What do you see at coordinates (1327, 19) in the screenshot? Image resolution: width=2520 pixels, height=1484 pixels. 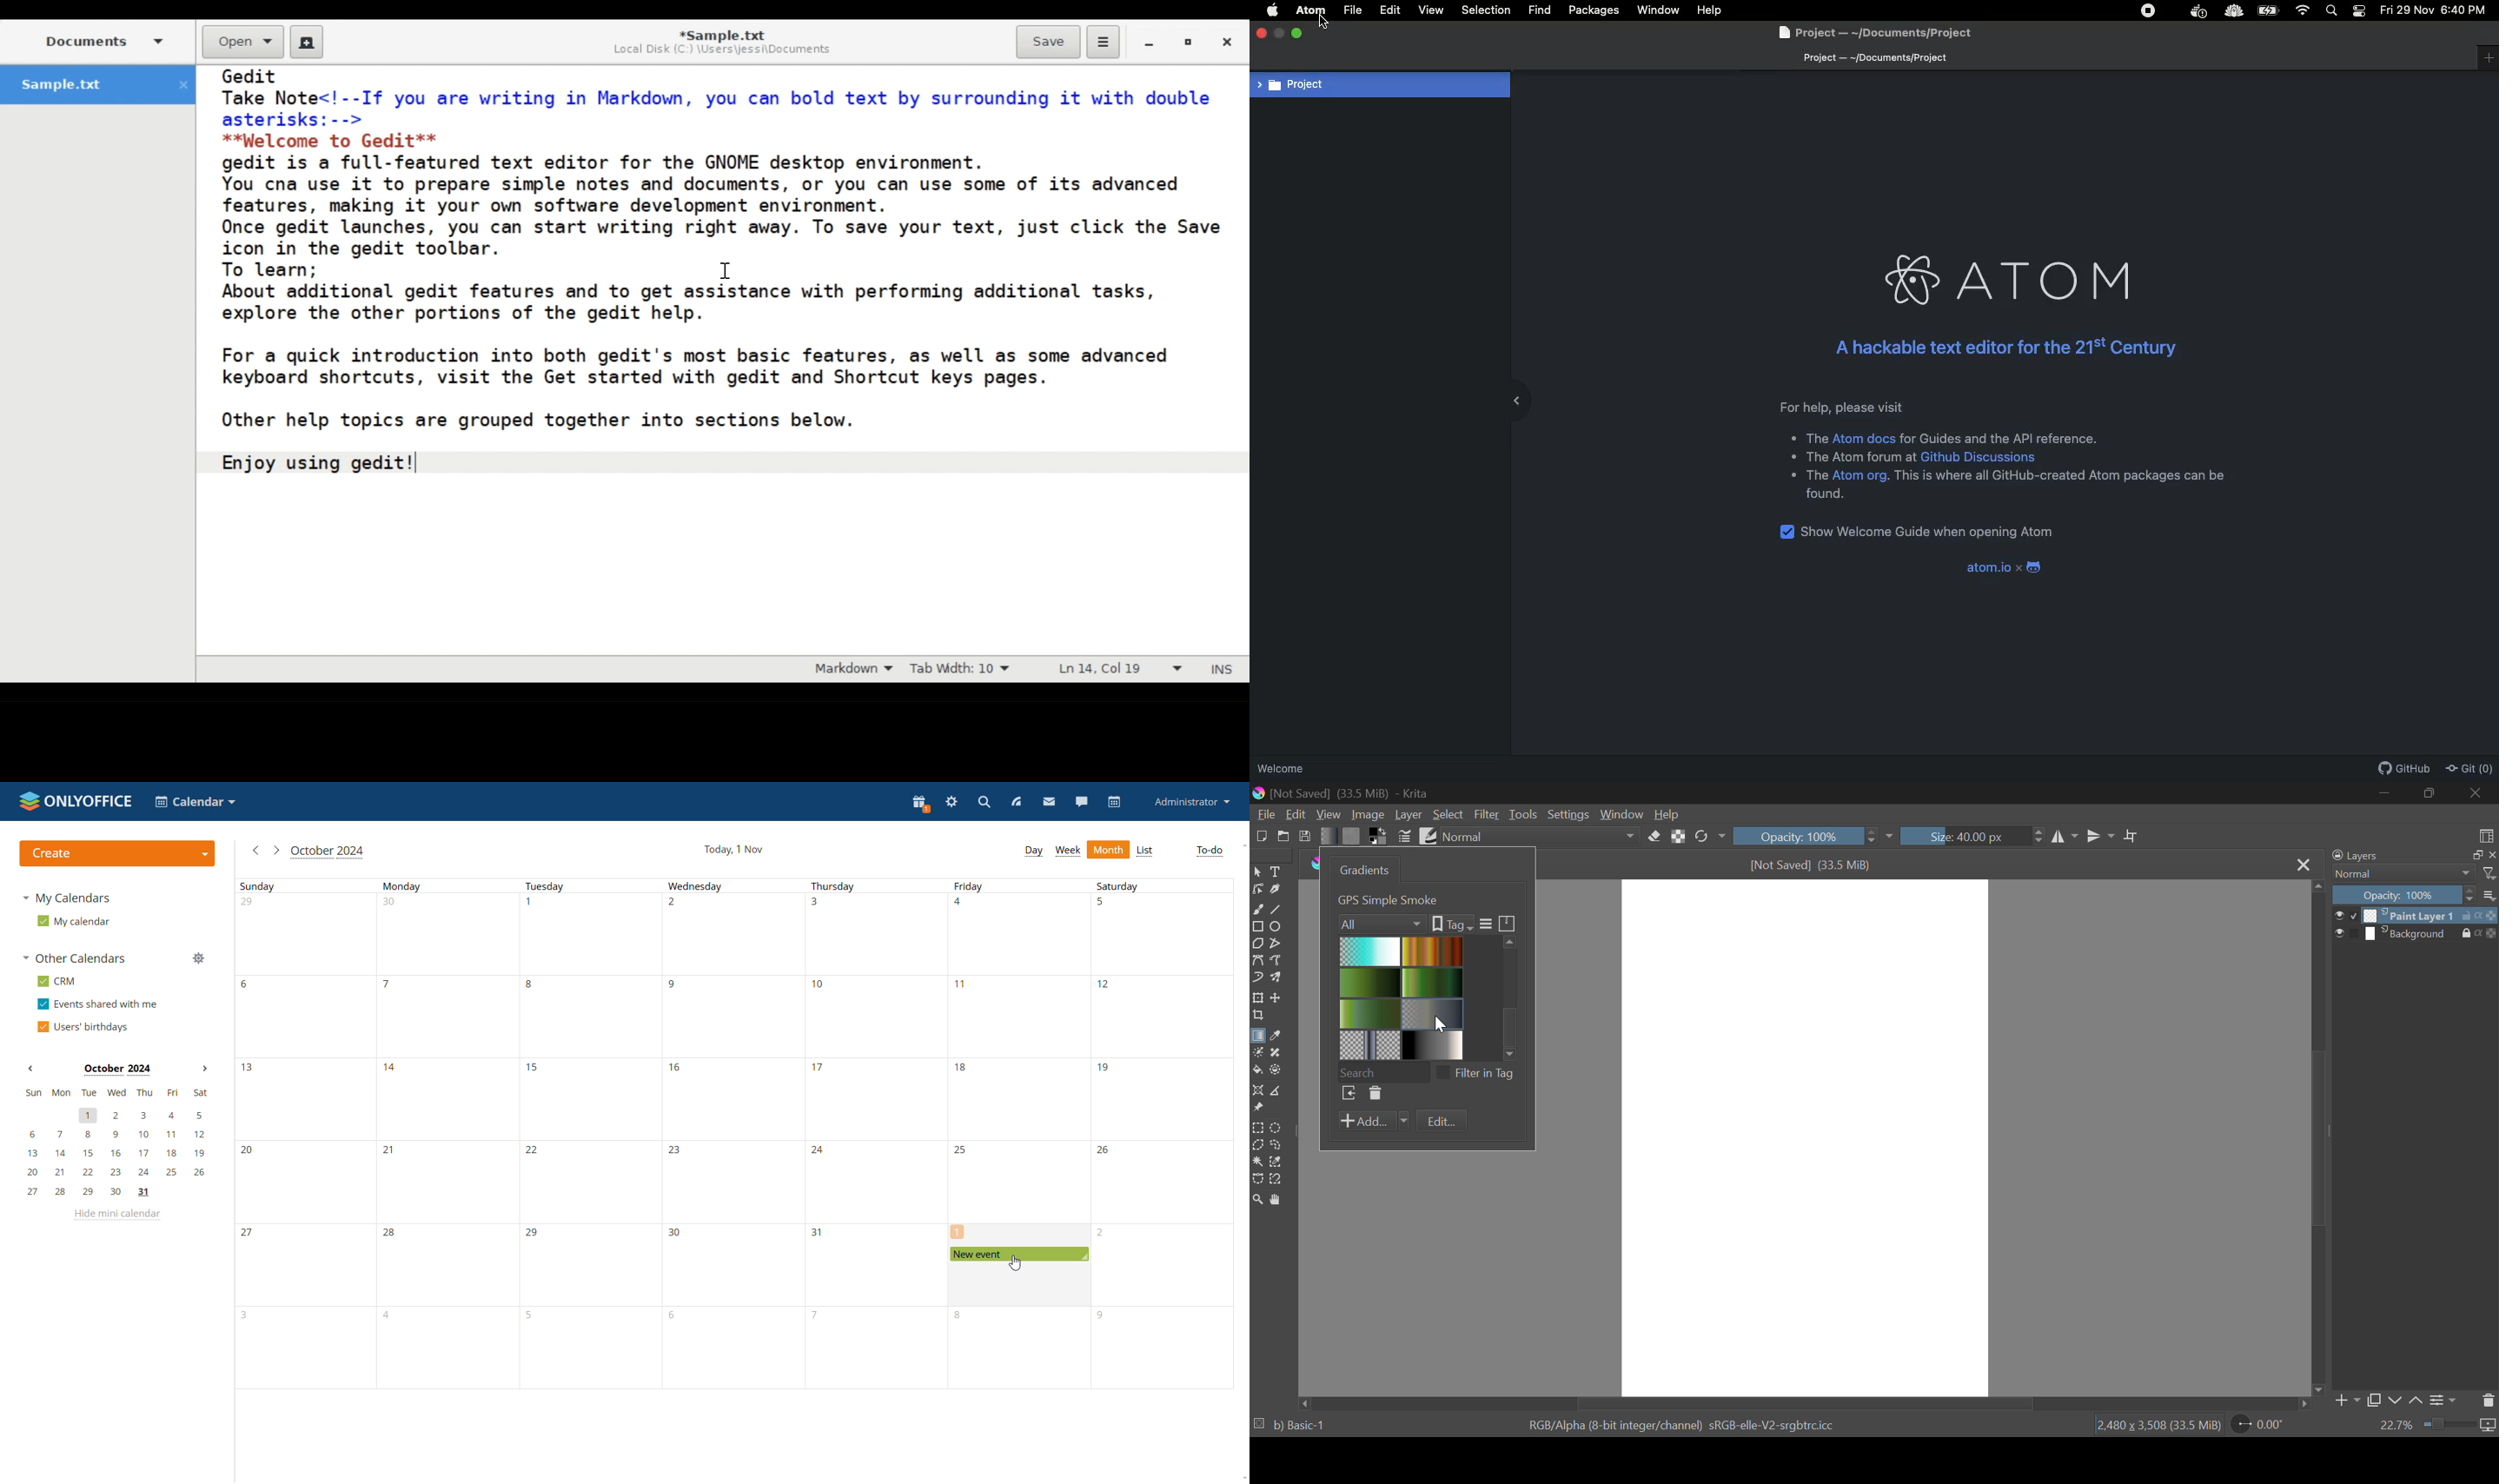 I see `cursor` at bounding box center [1327, 19].